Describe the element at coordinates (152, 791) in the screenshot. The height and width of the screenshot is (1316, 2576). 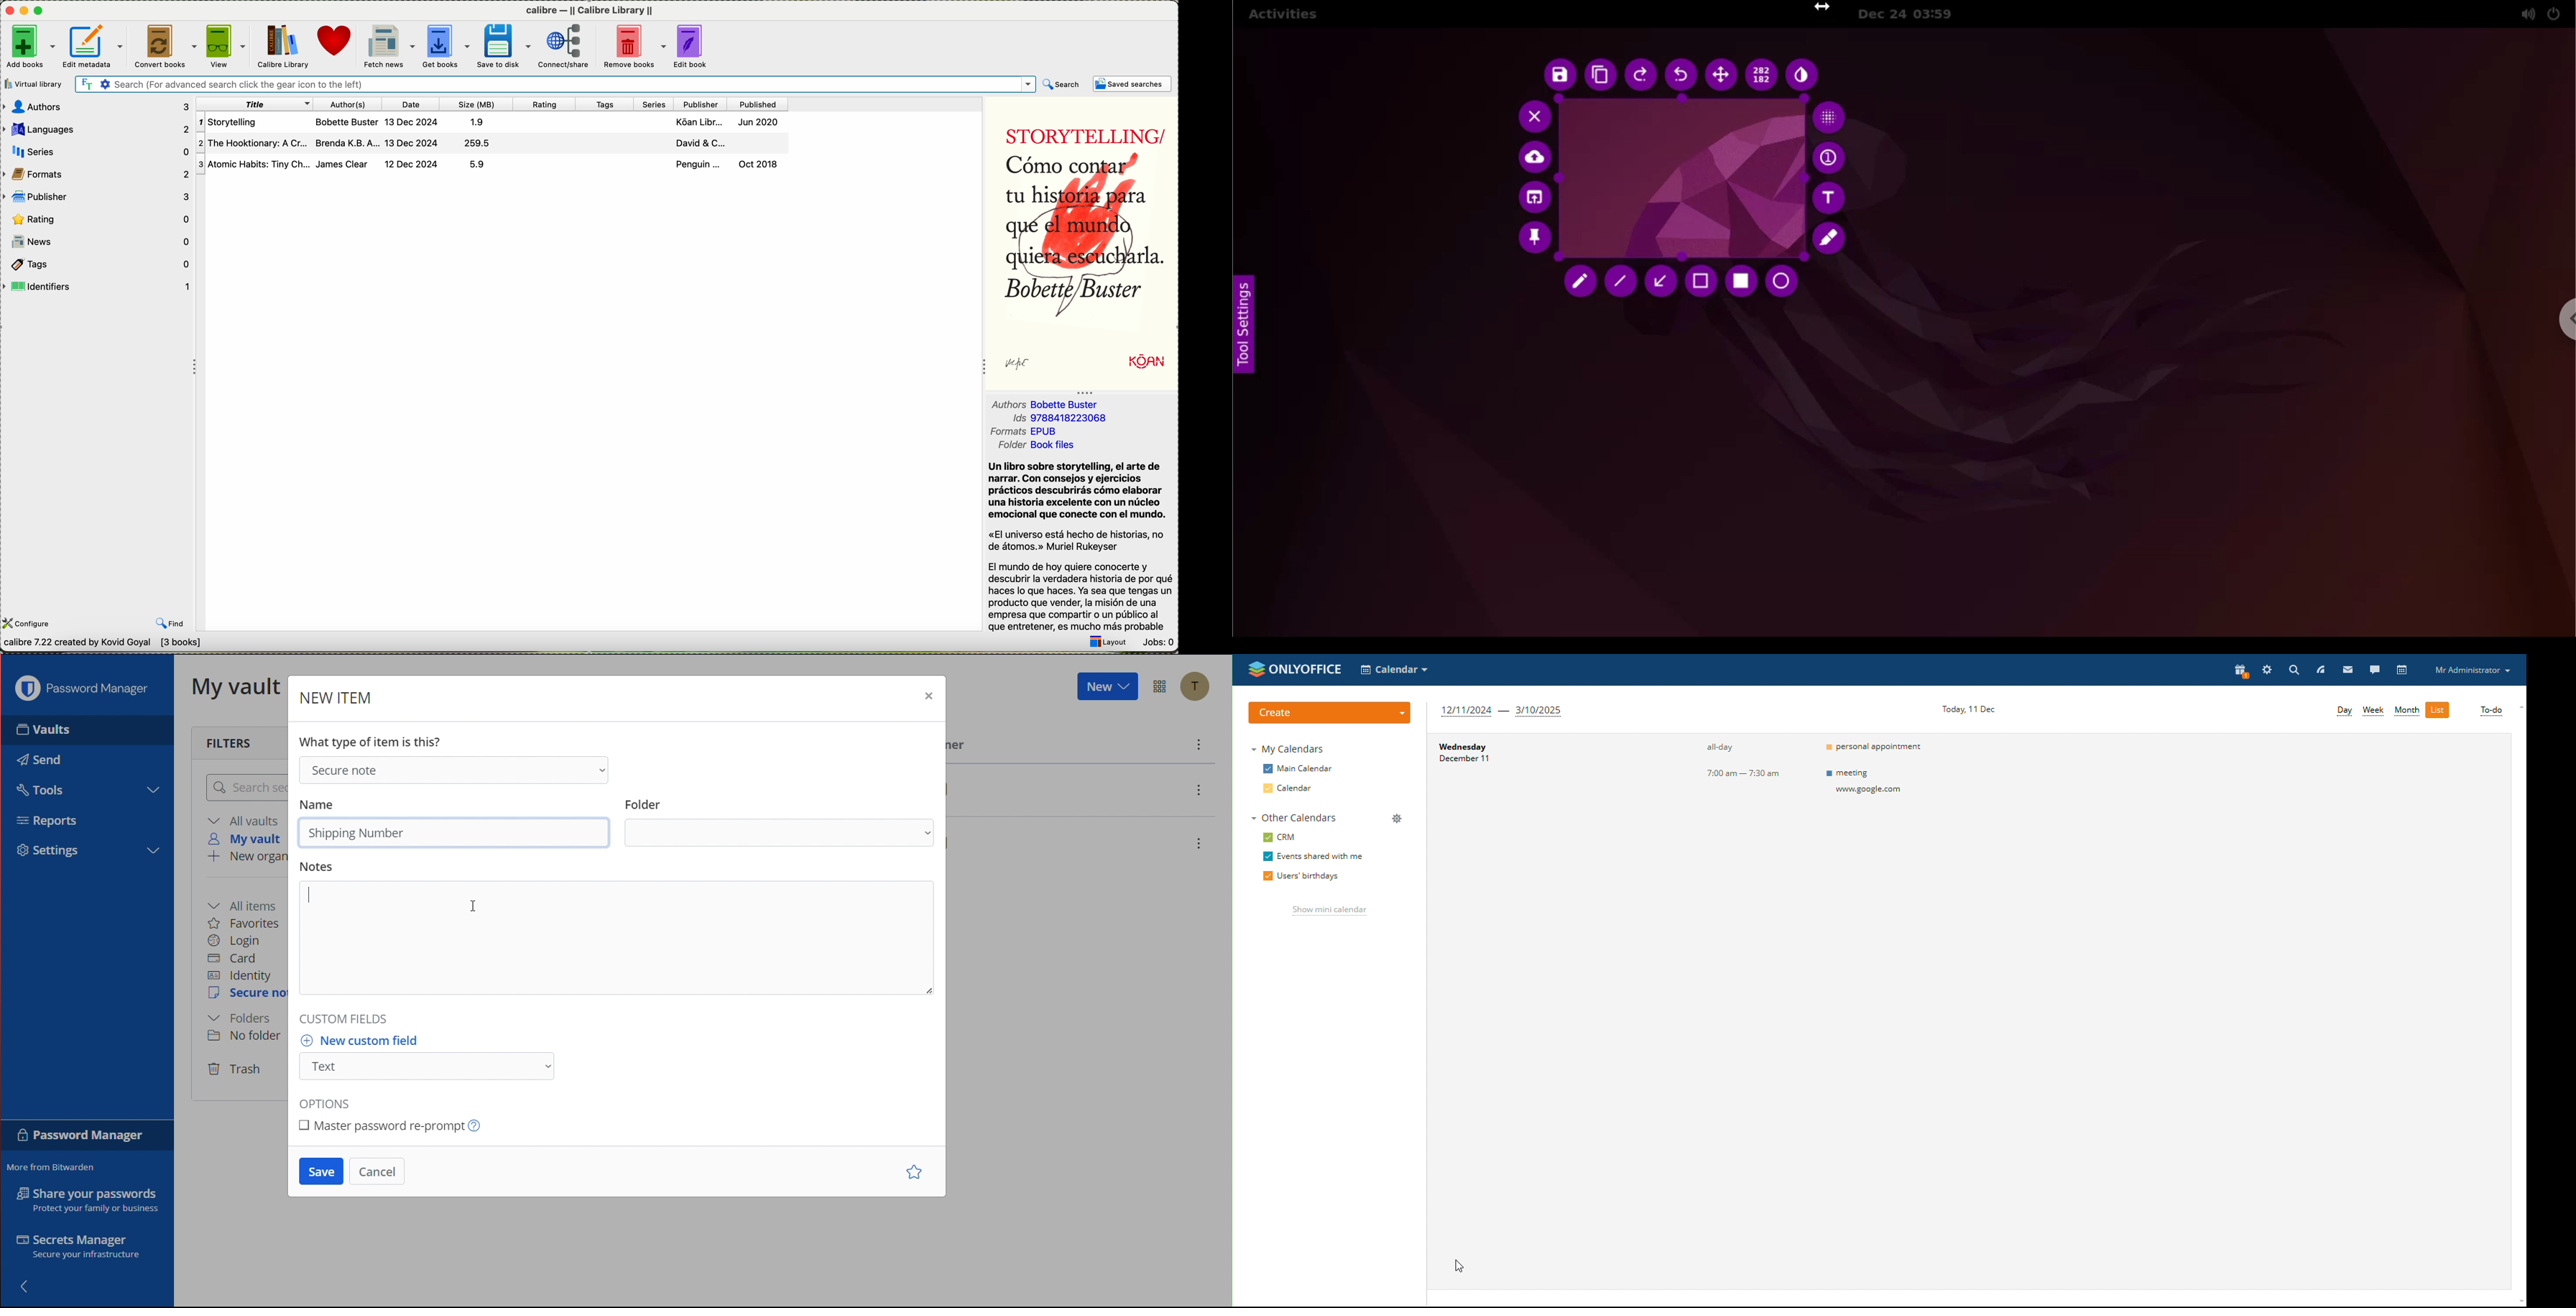
I see `expand/collapse` at that location.